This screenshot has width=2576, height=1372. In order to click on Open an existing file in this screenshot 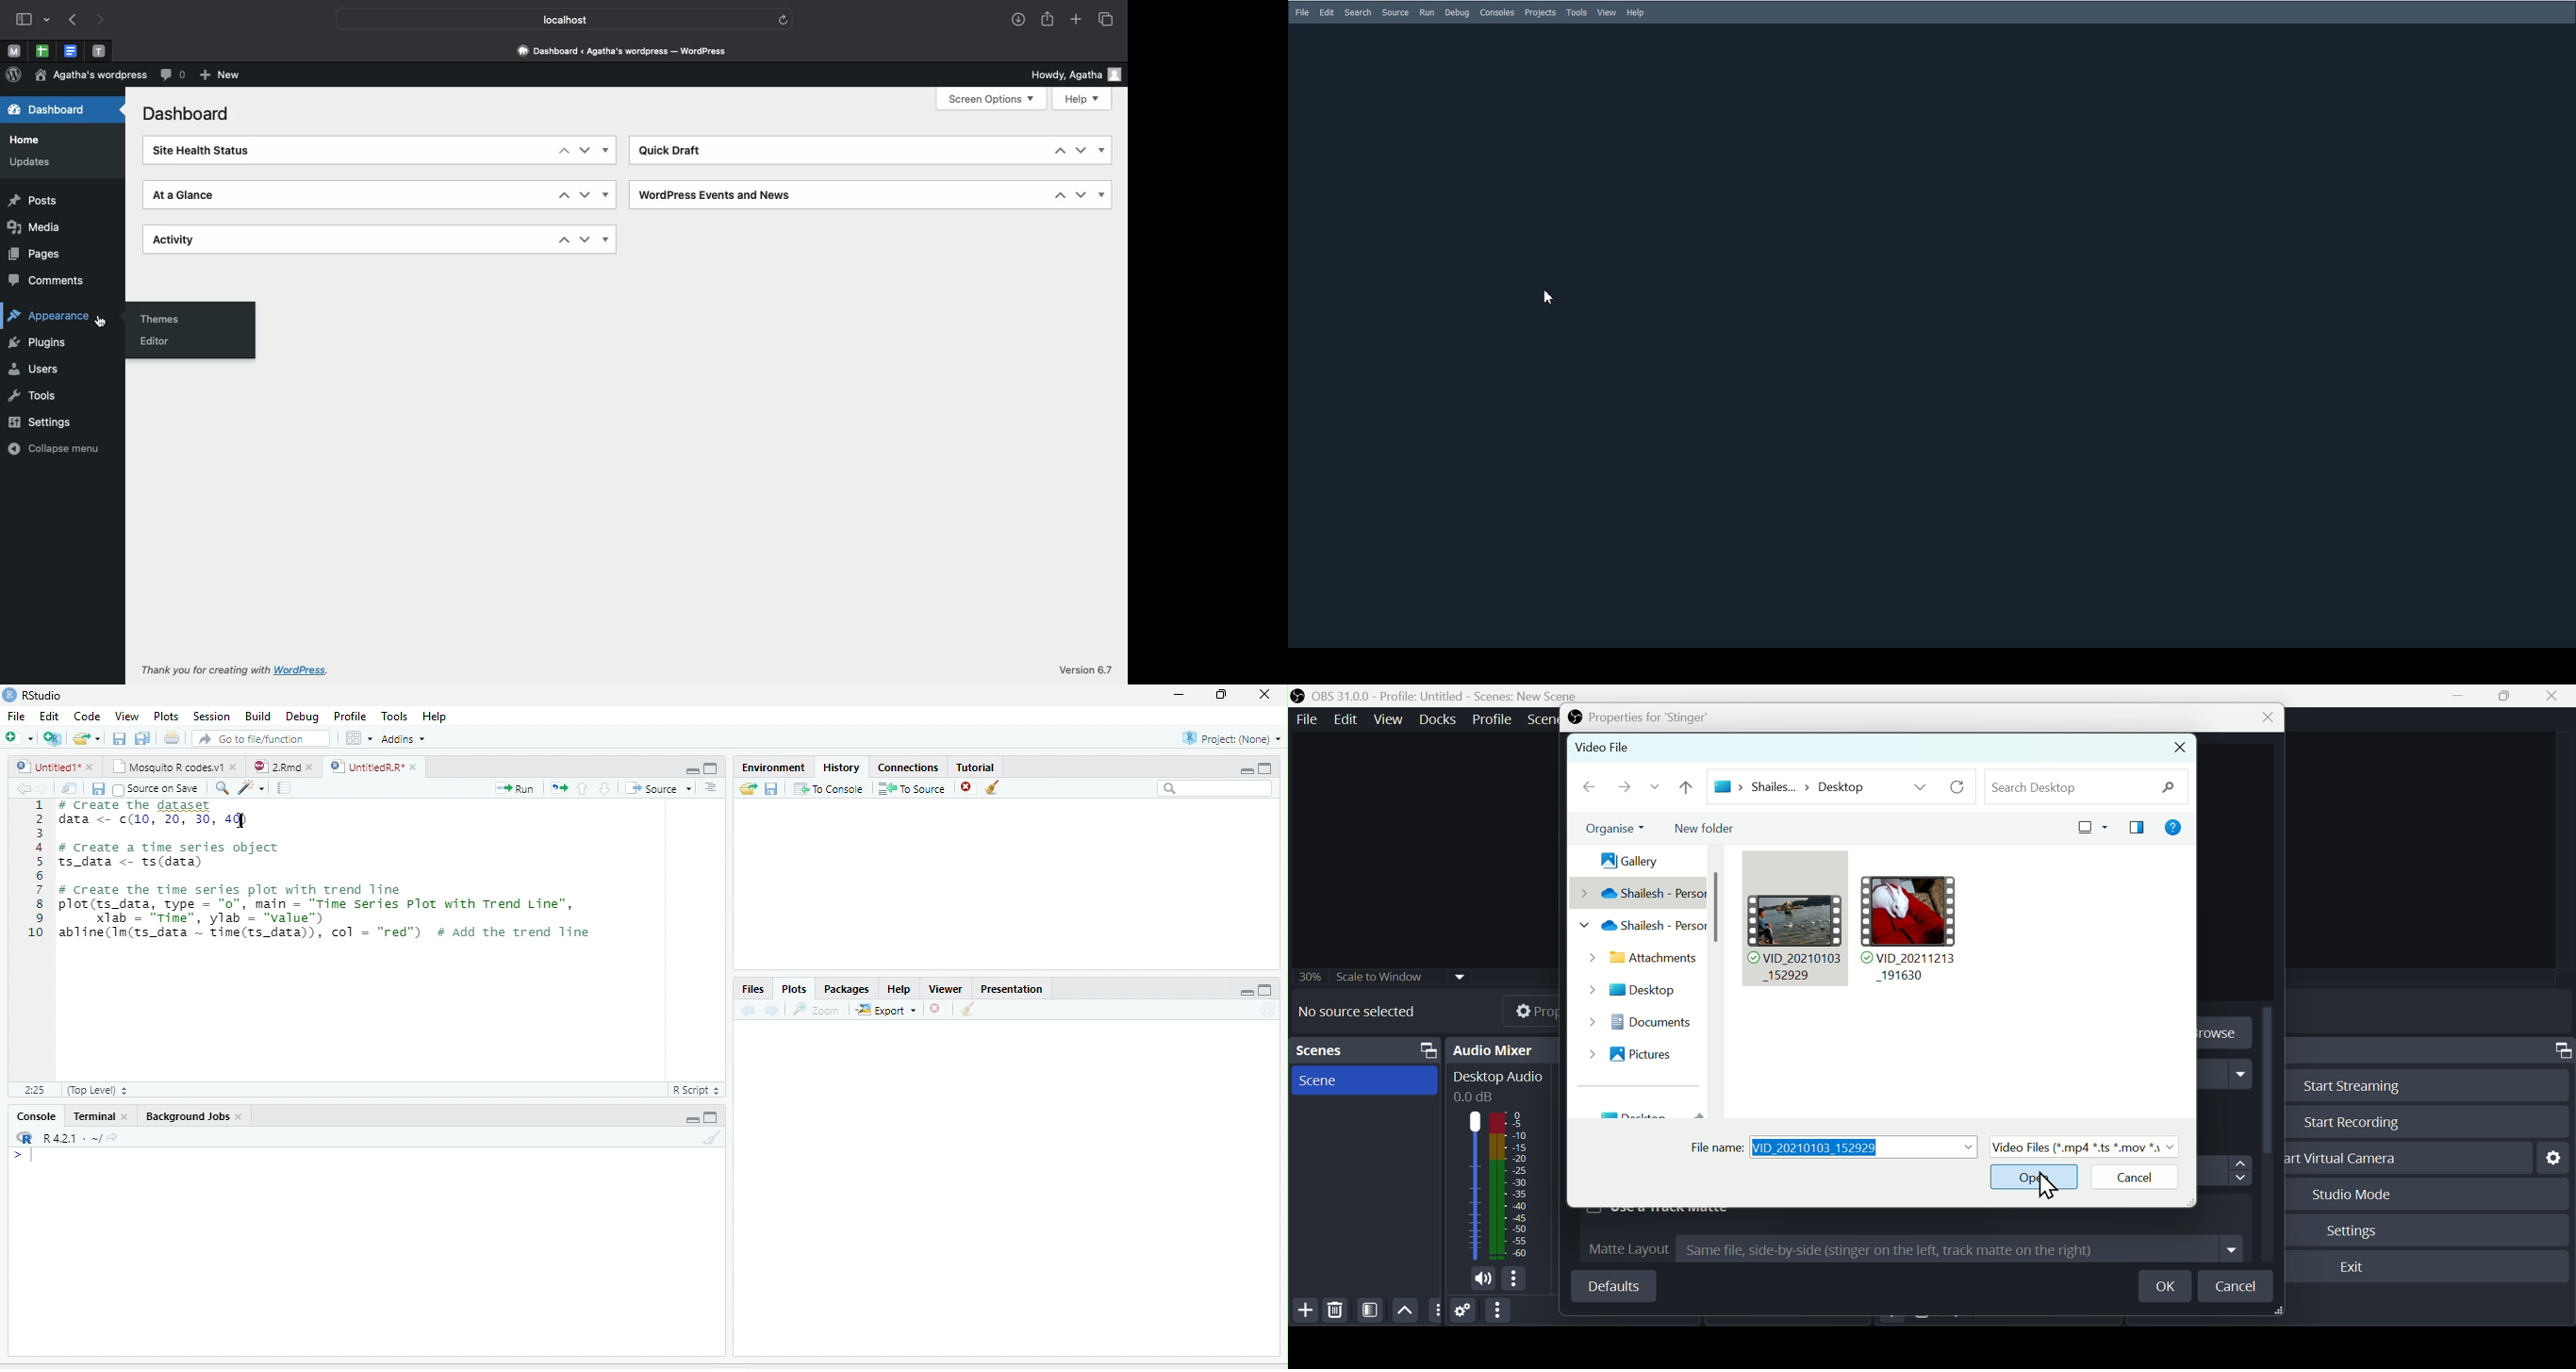, I will do `click(81, 737)`.